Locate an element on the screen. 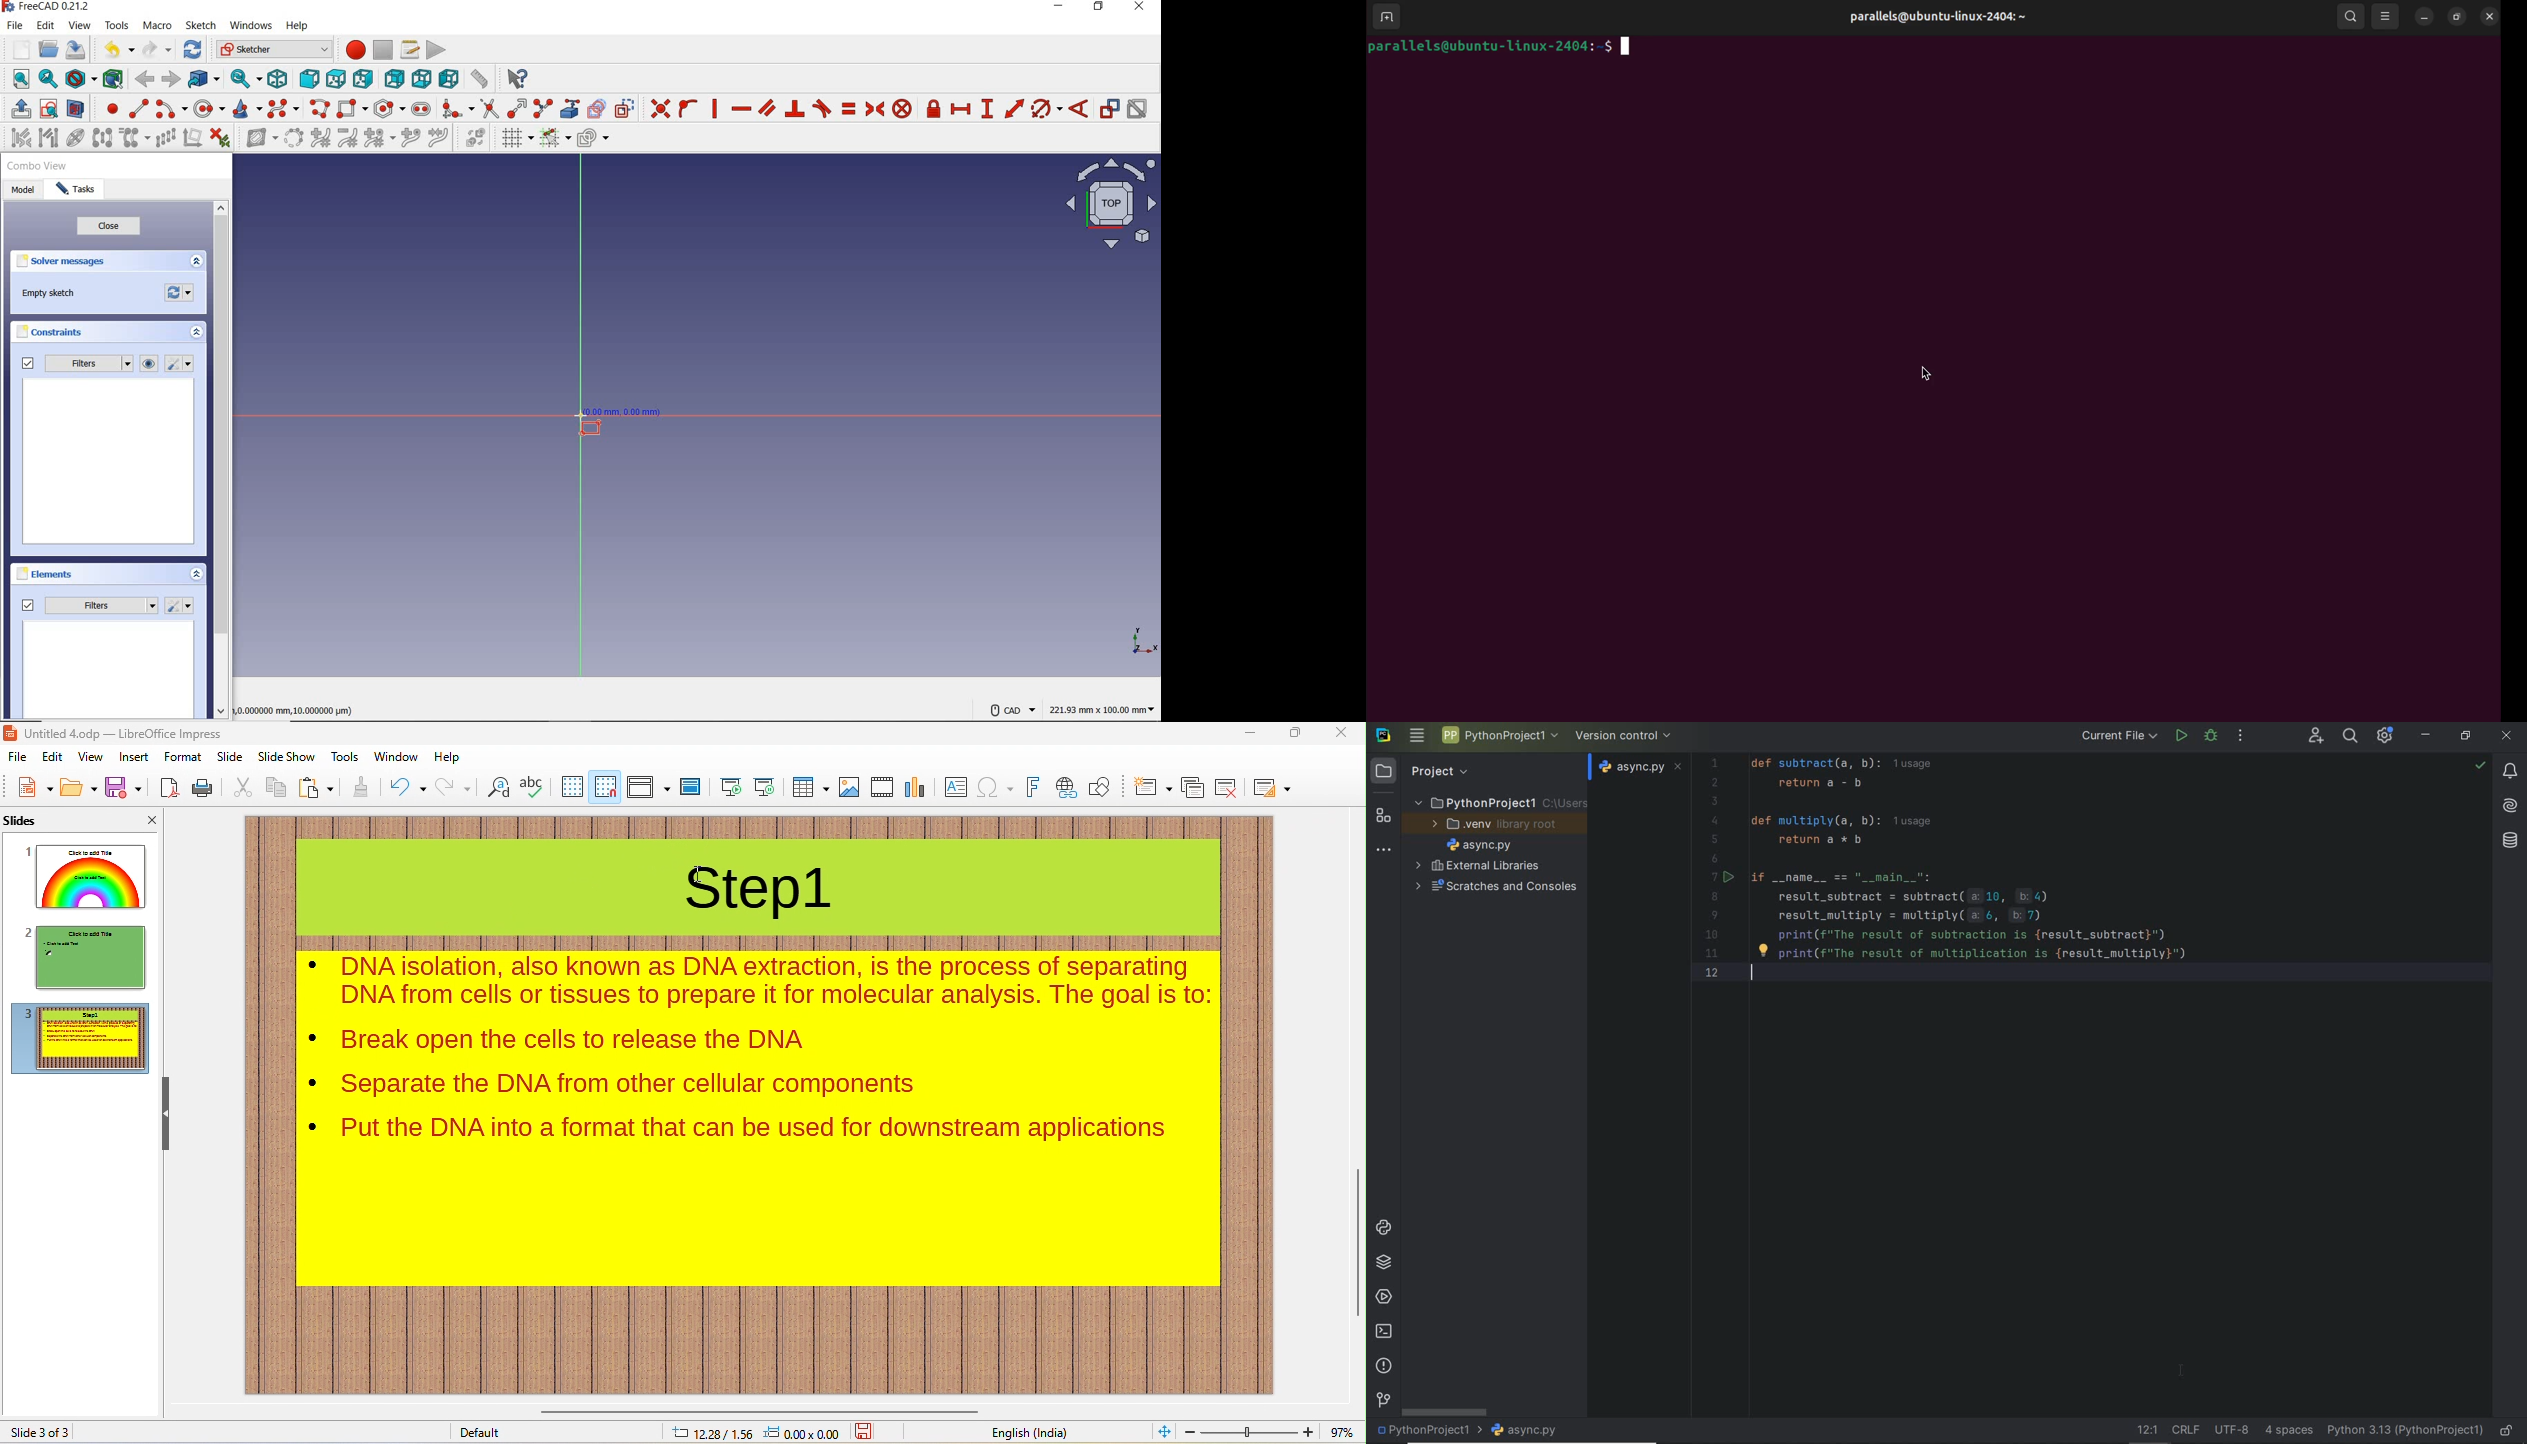 The image size is (2548, 1456). create B-spline is located at coordinates (284, 110).